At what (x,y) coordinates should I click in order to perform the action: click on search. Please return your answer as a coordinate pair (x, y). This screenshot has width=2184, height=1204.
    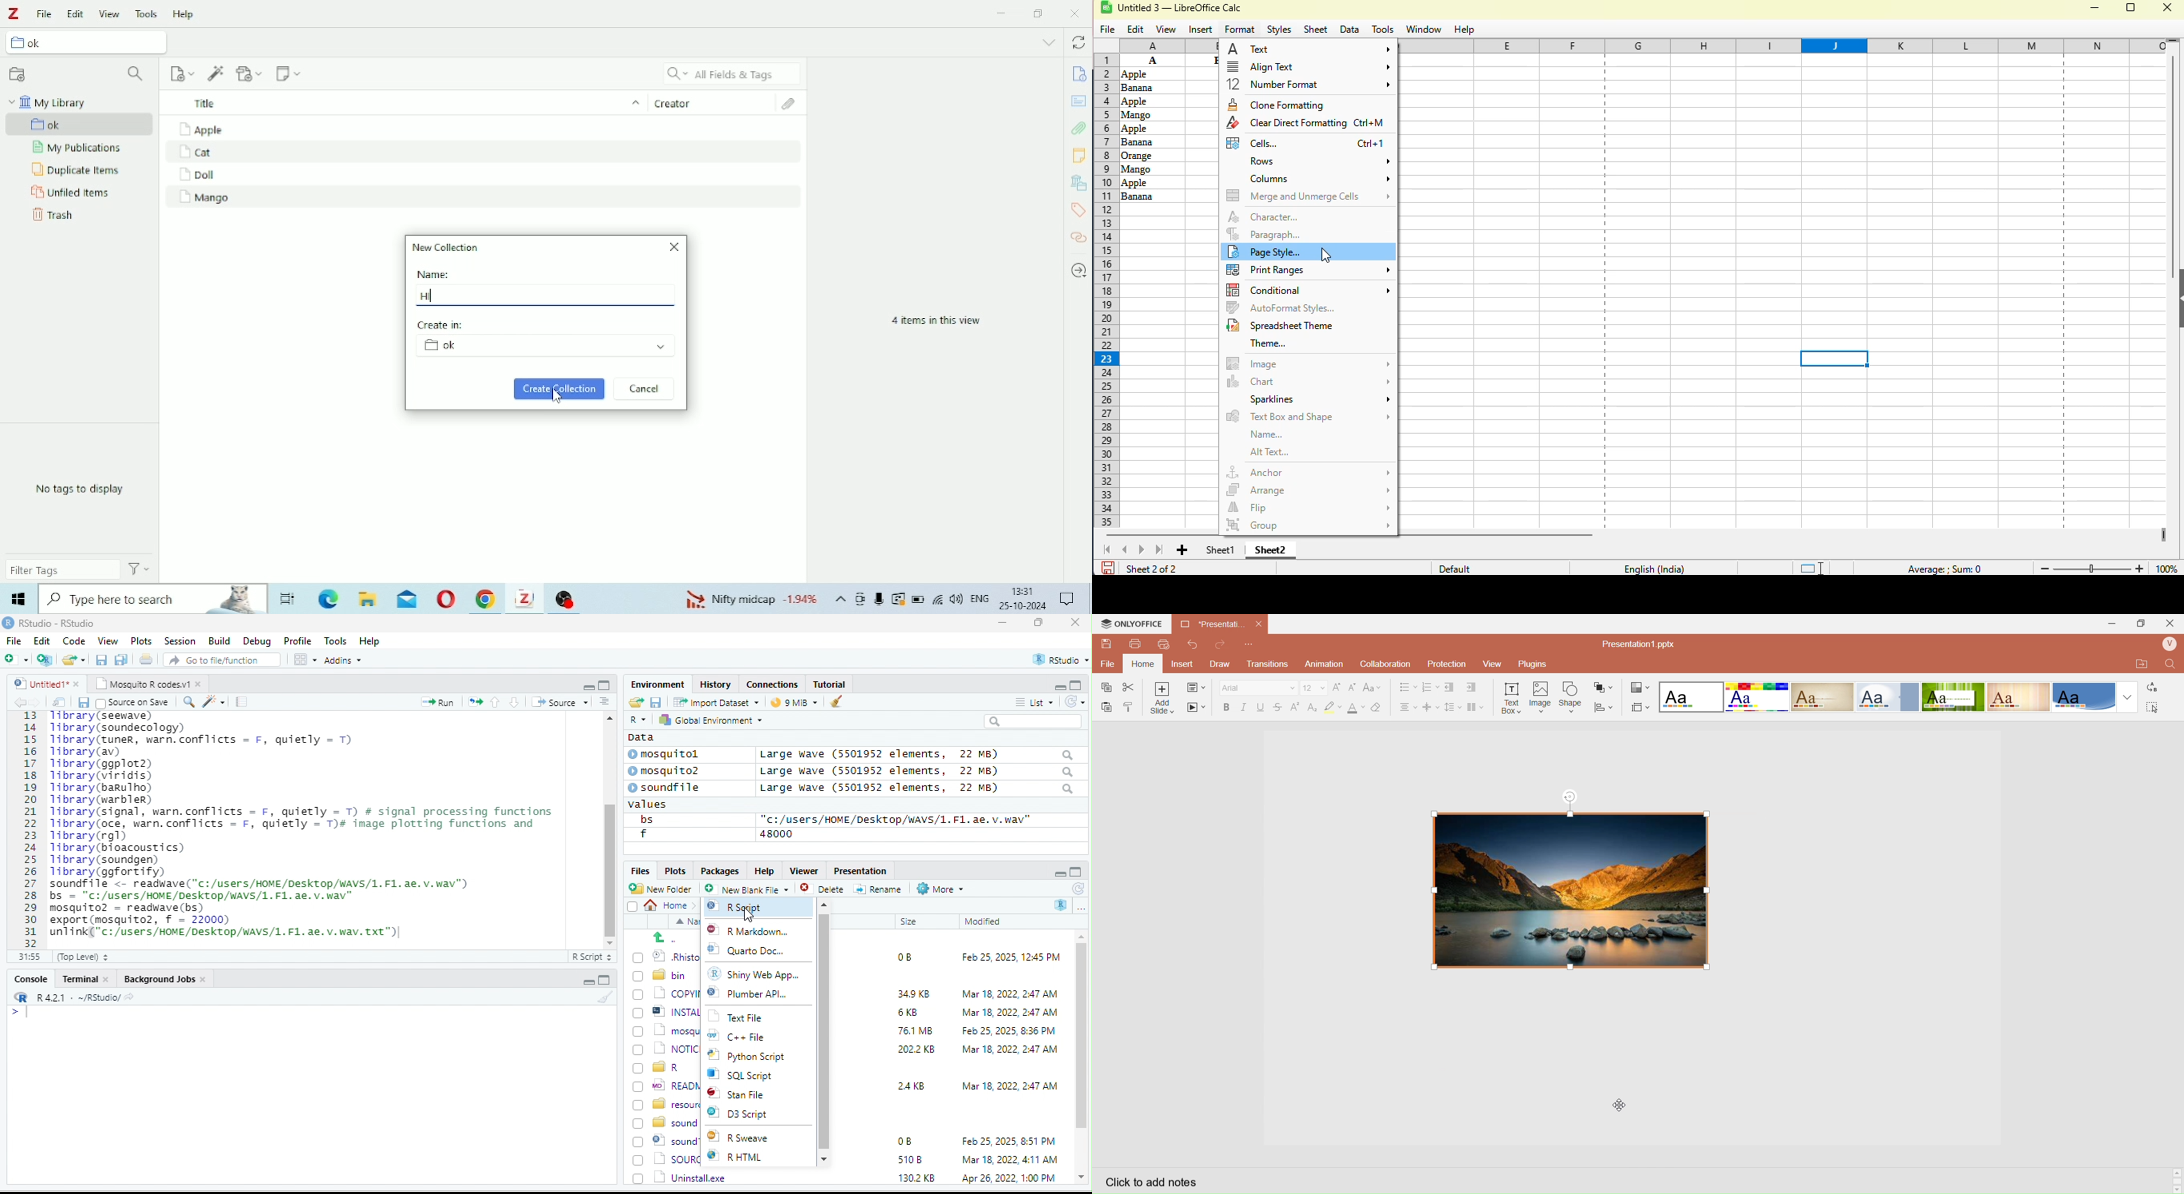
    Looking at the image, I should click on (188, 701).